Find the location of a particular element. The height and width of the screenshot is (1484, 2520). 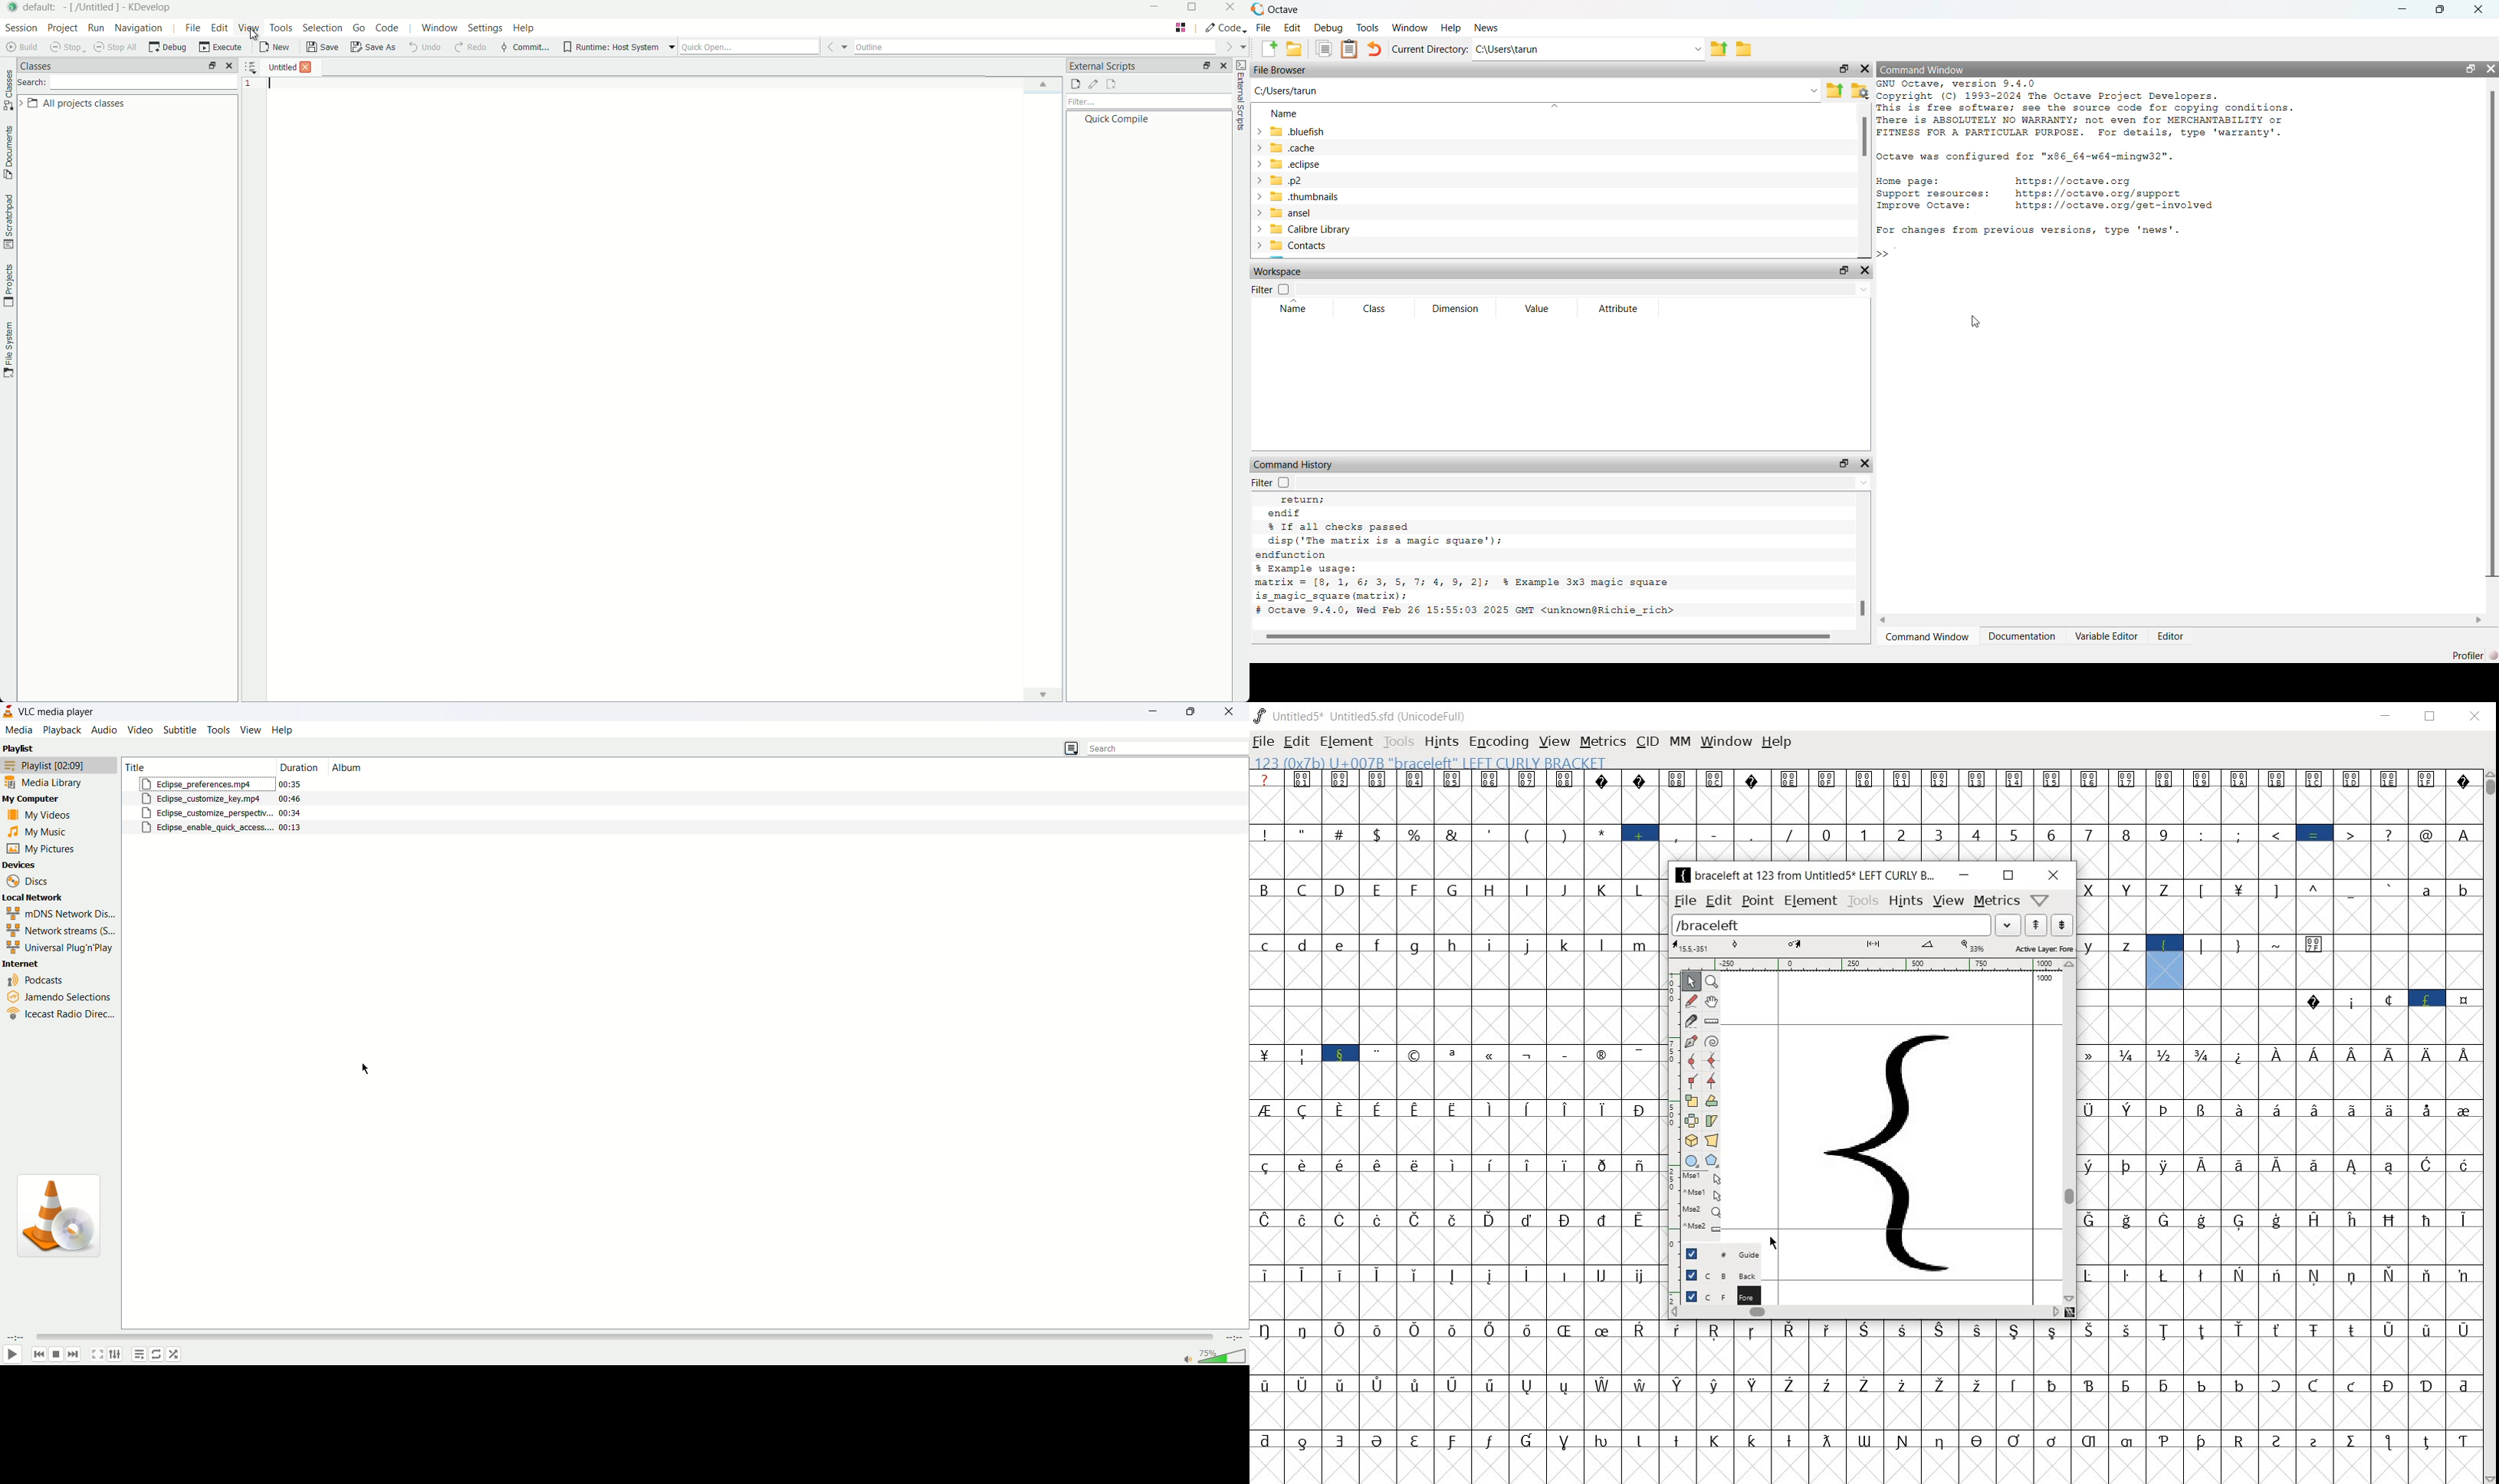

audio is located at coordinates (105, 731).